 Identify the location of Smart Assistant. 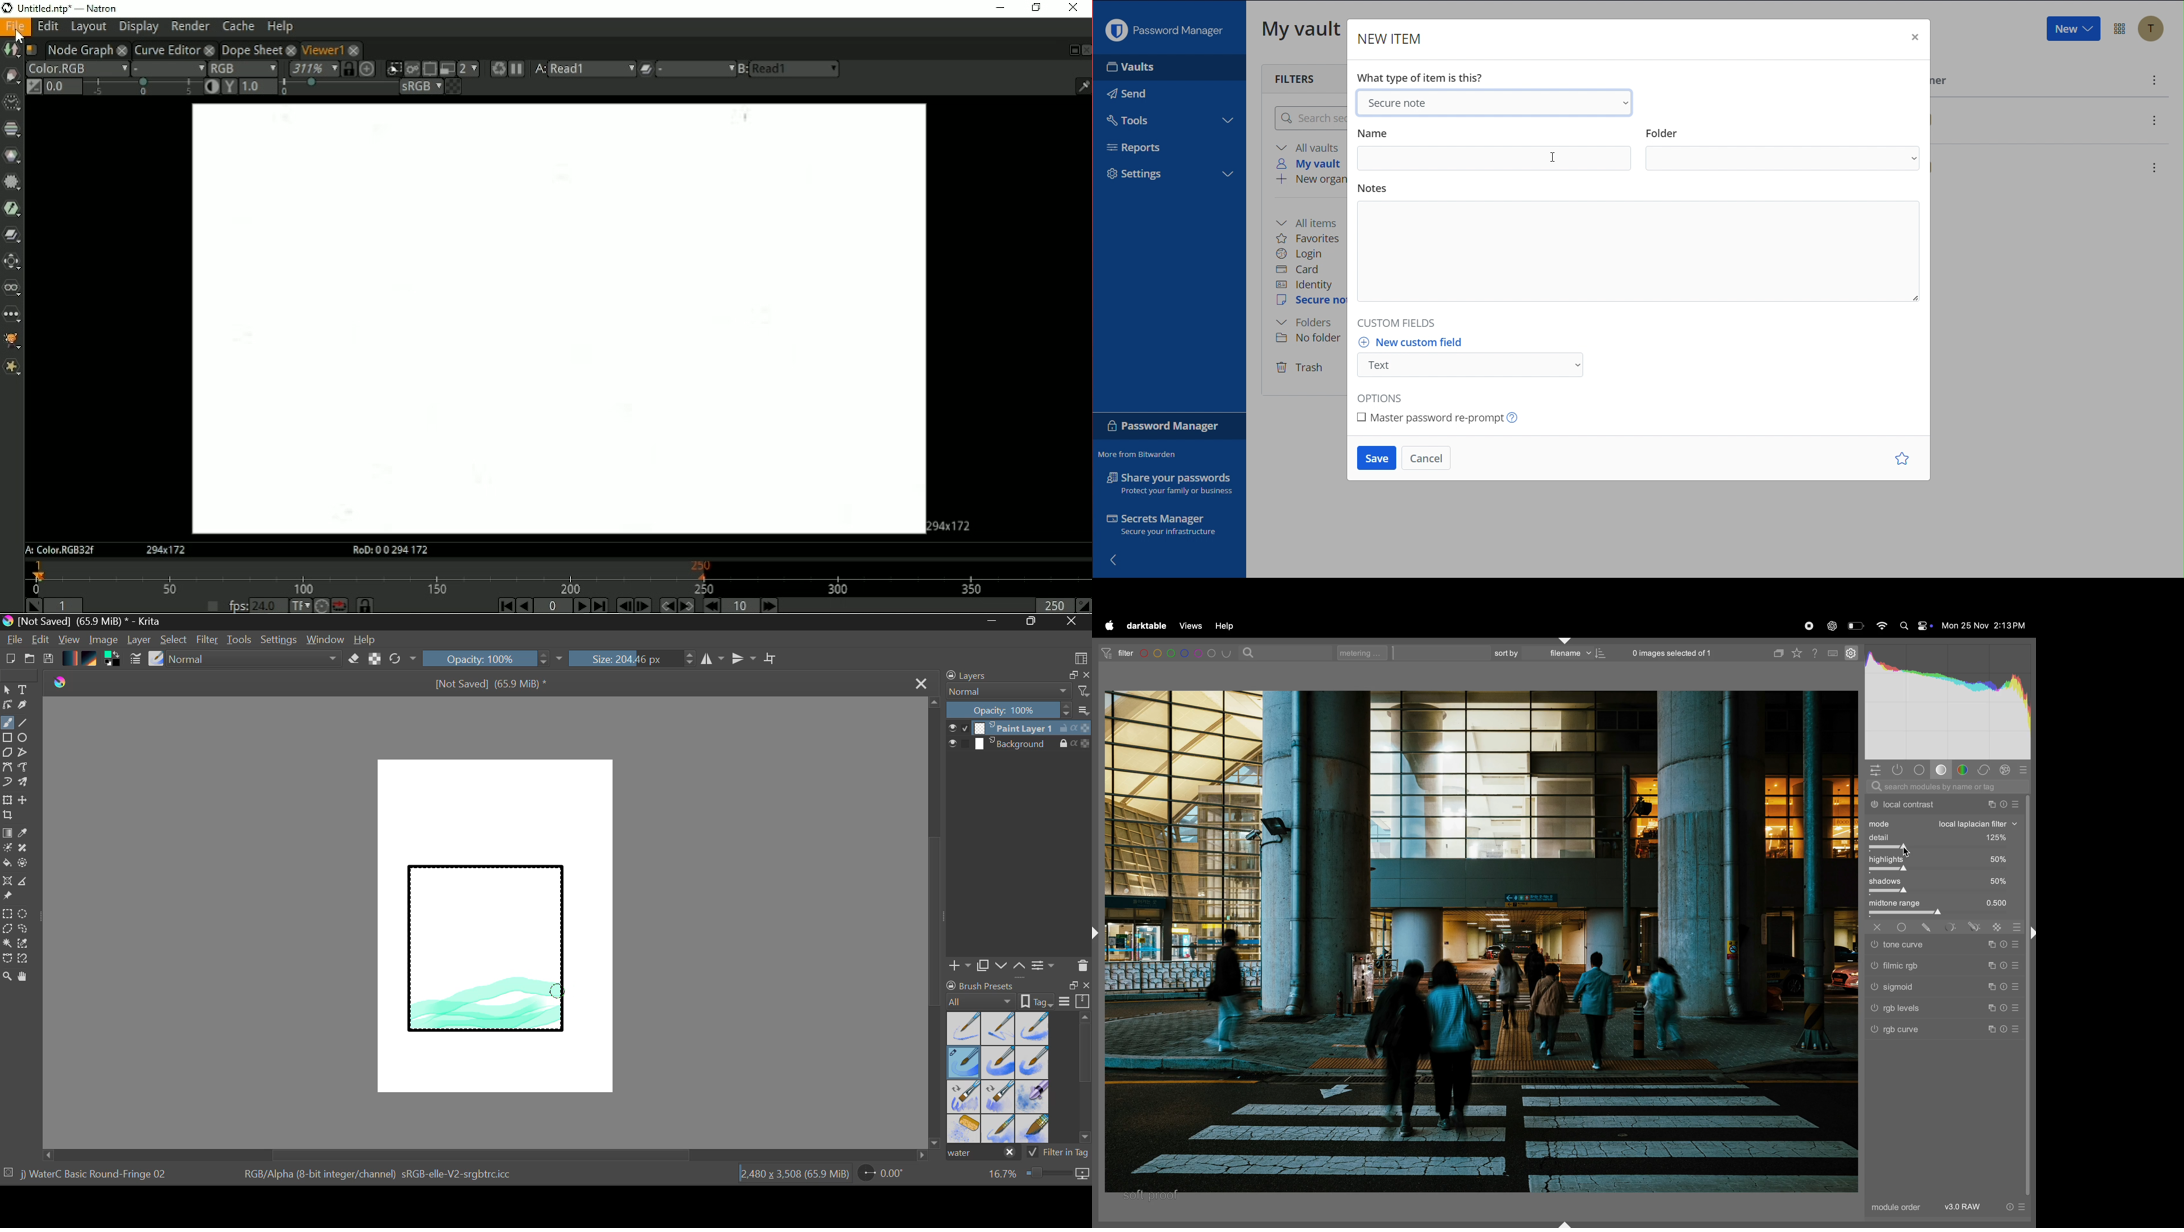
(7, 882).